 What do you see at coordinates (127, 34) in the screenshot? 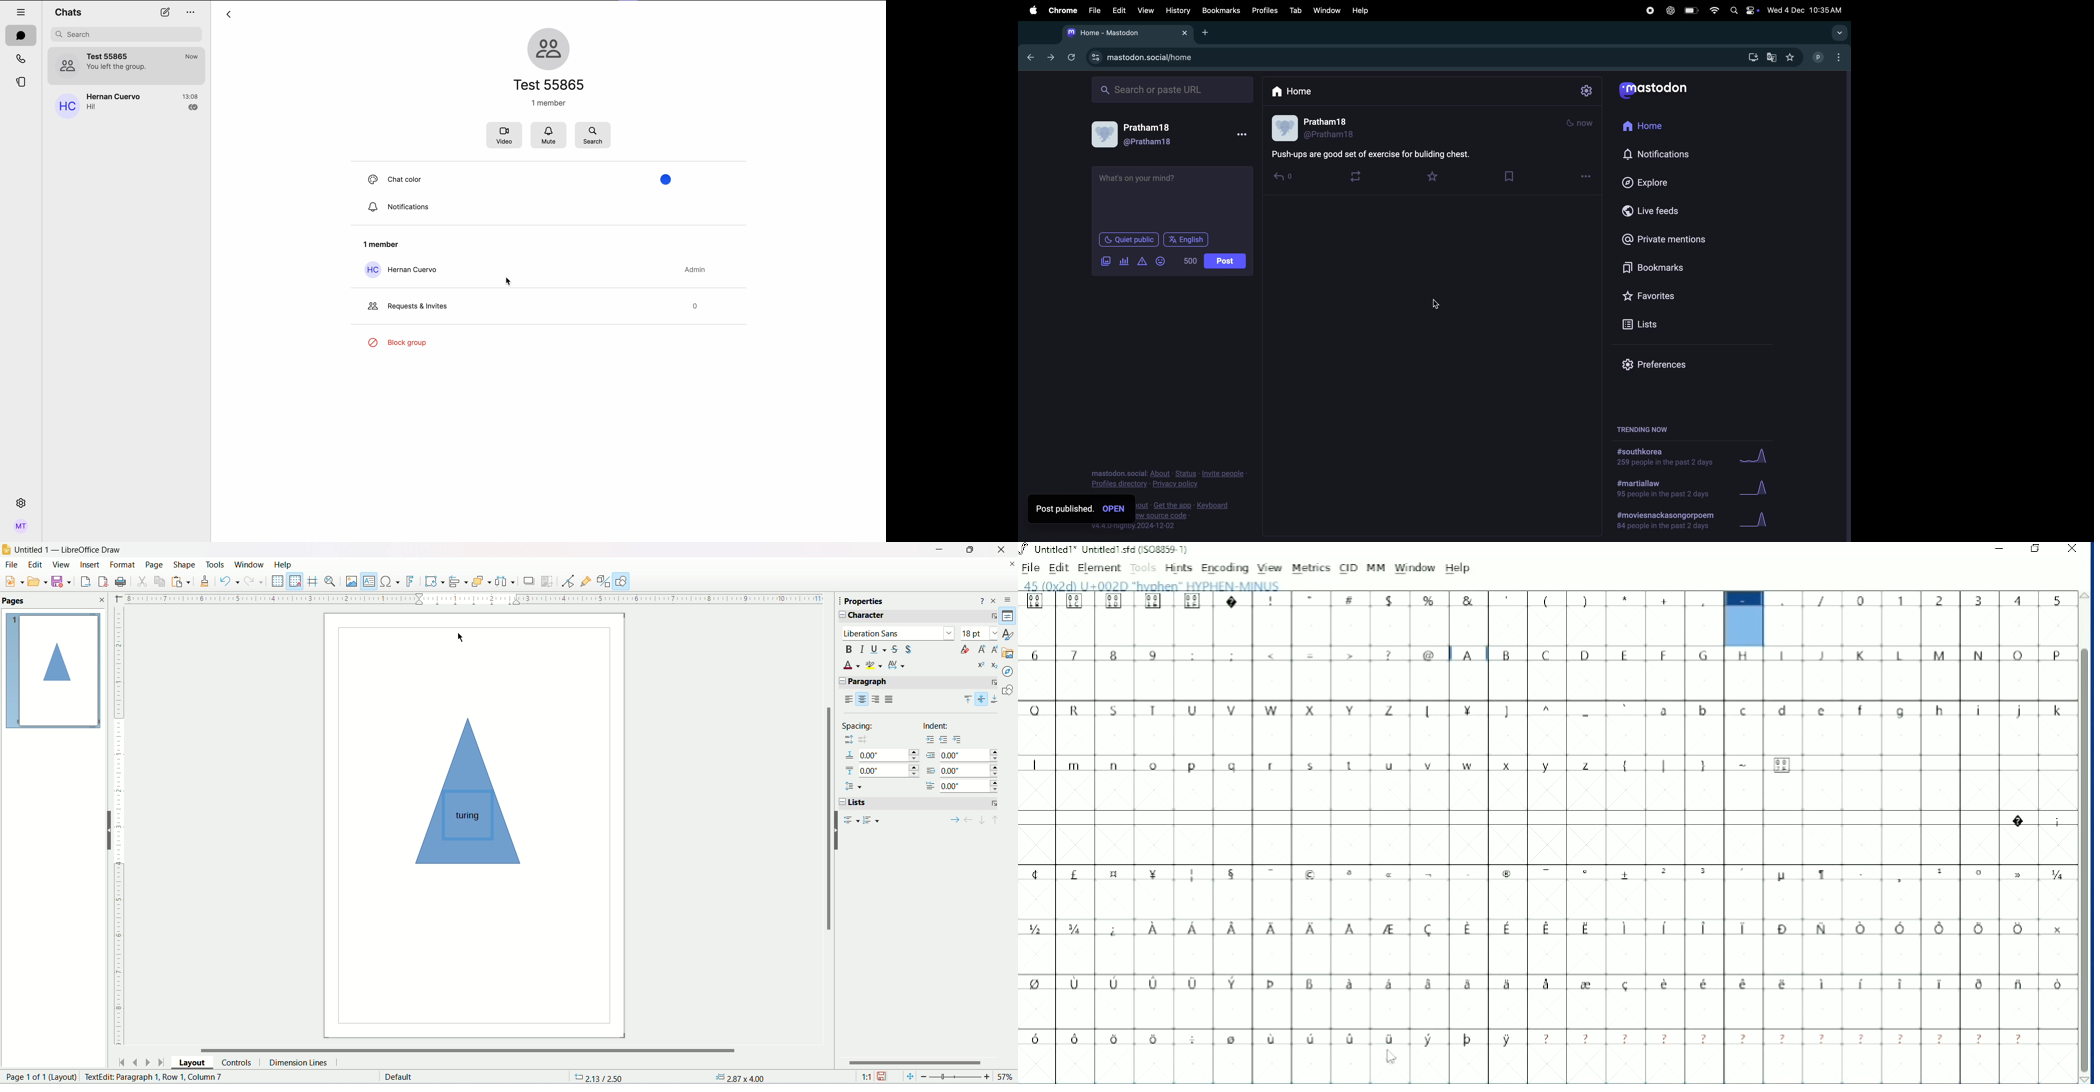
I see `search bar` at bounding box center [127, 34].